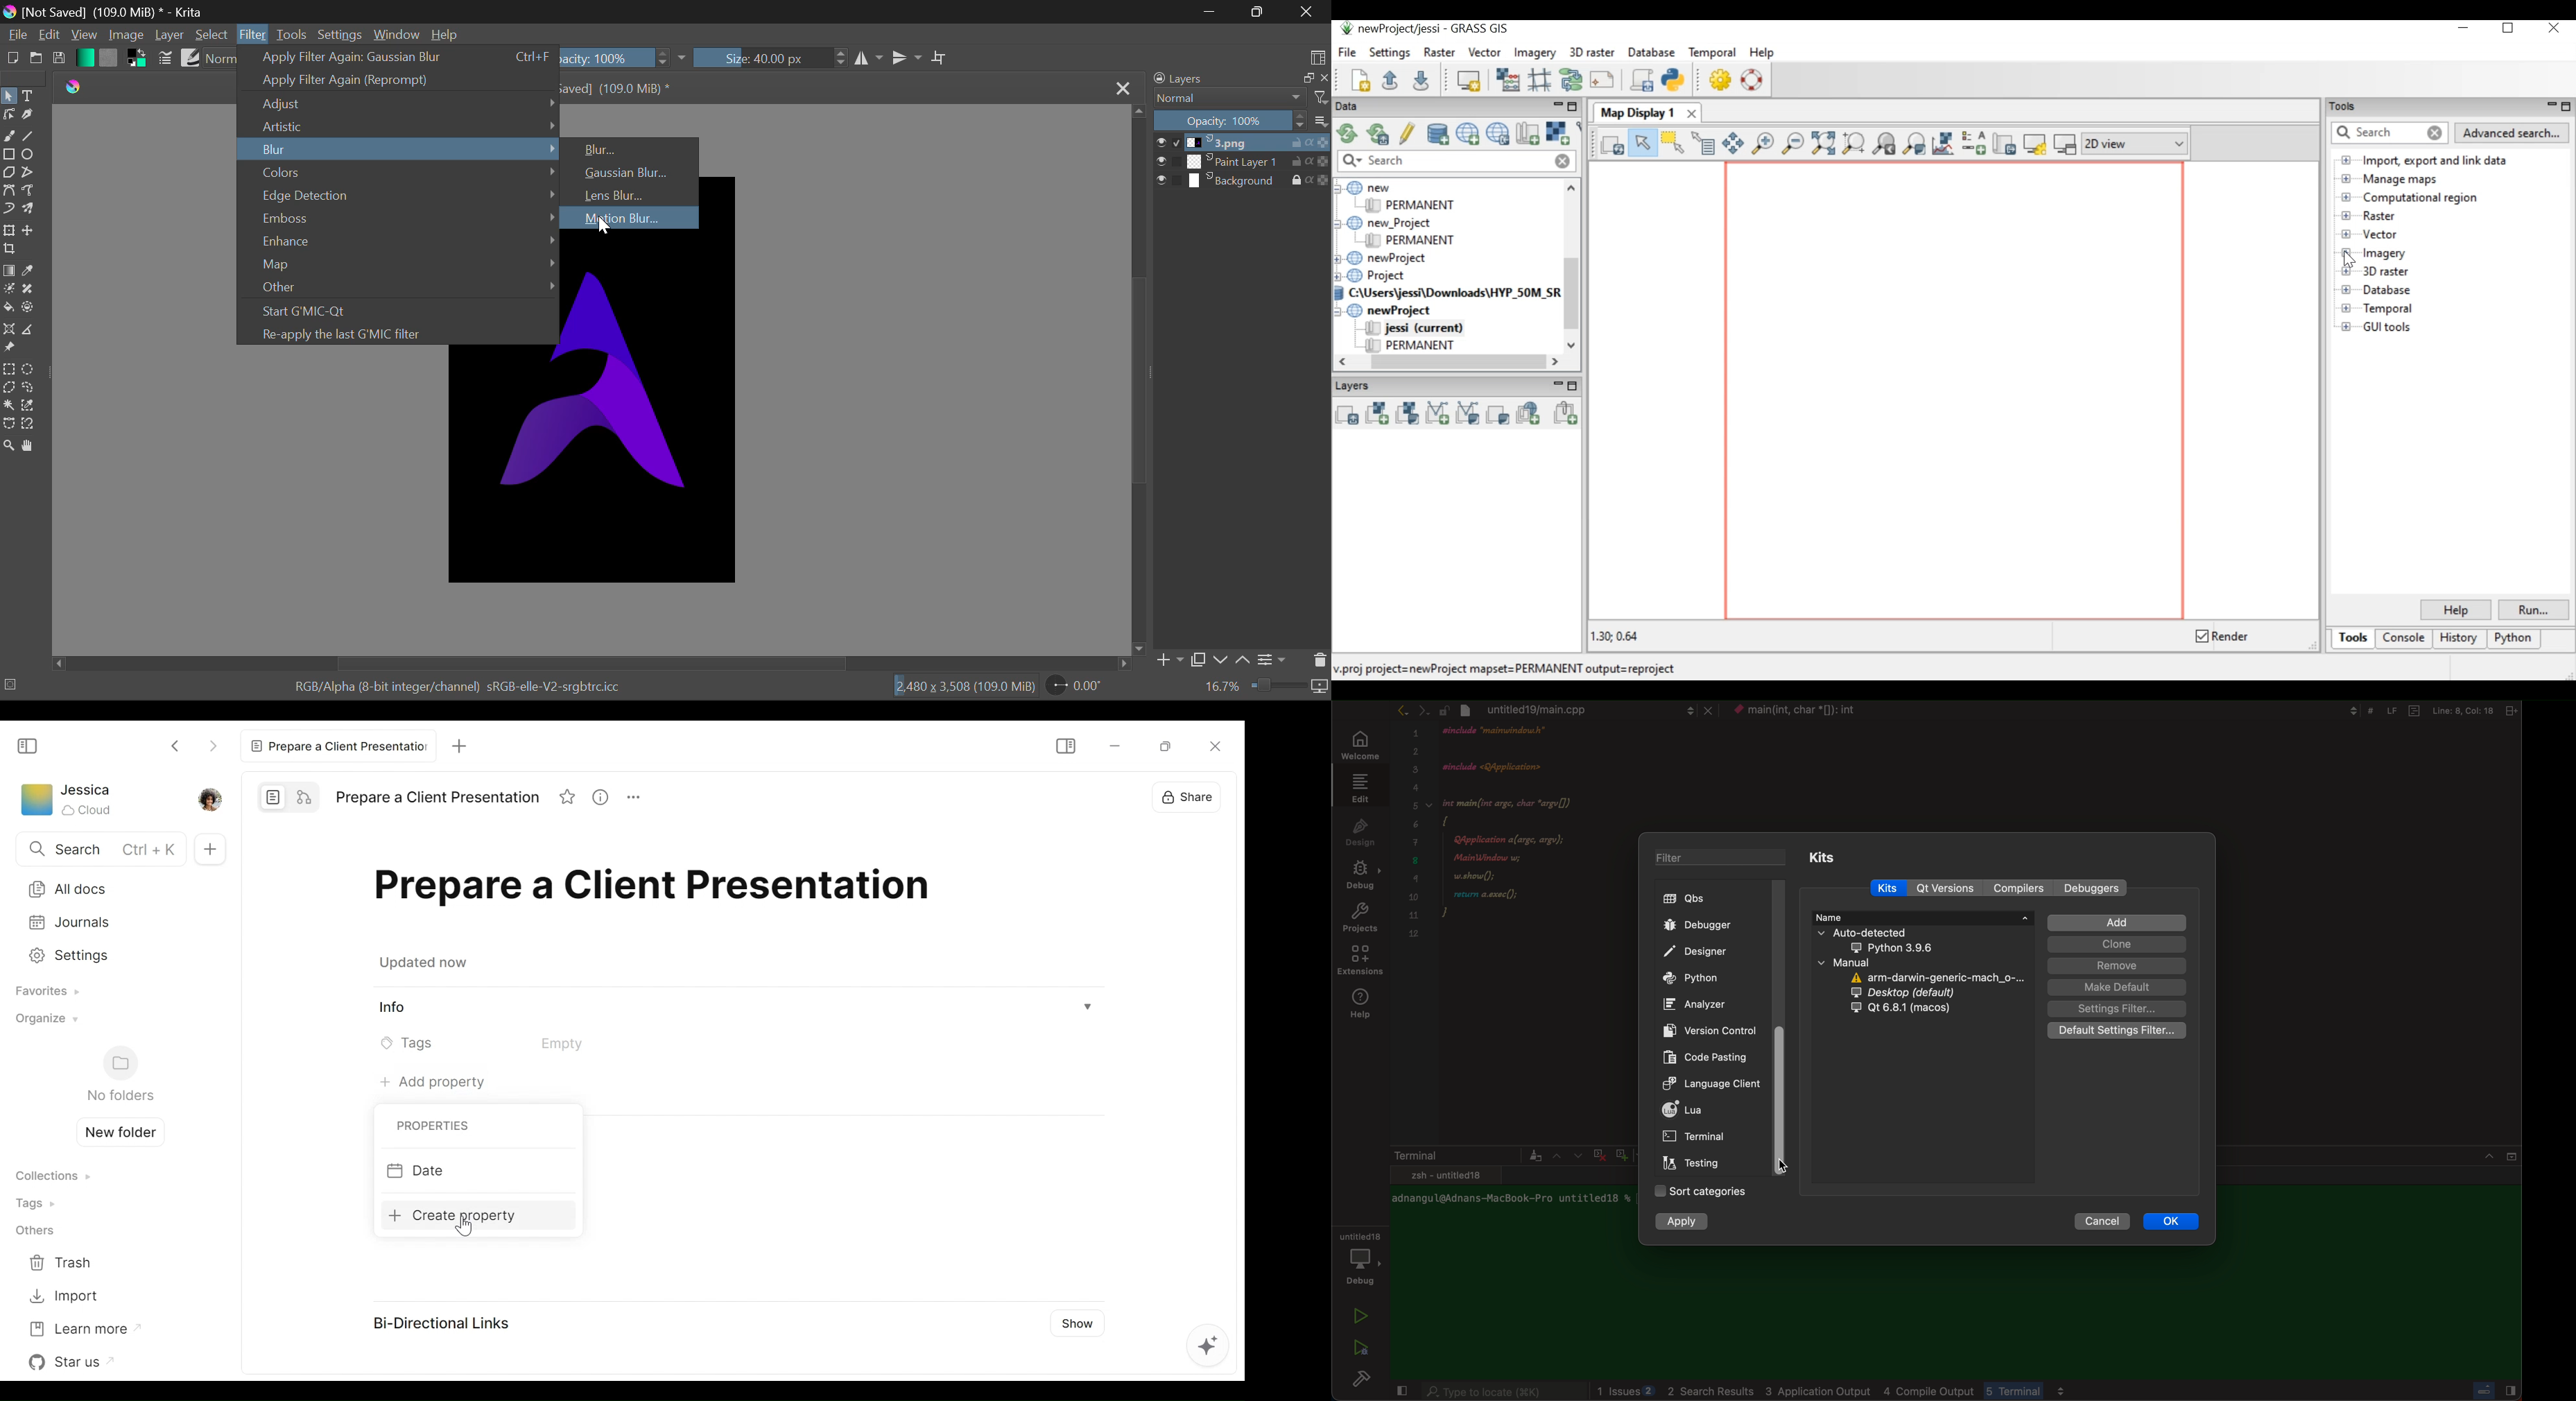 This screenshot has height=1428, width=2576. I want to click on close, so click(2500, 1153).